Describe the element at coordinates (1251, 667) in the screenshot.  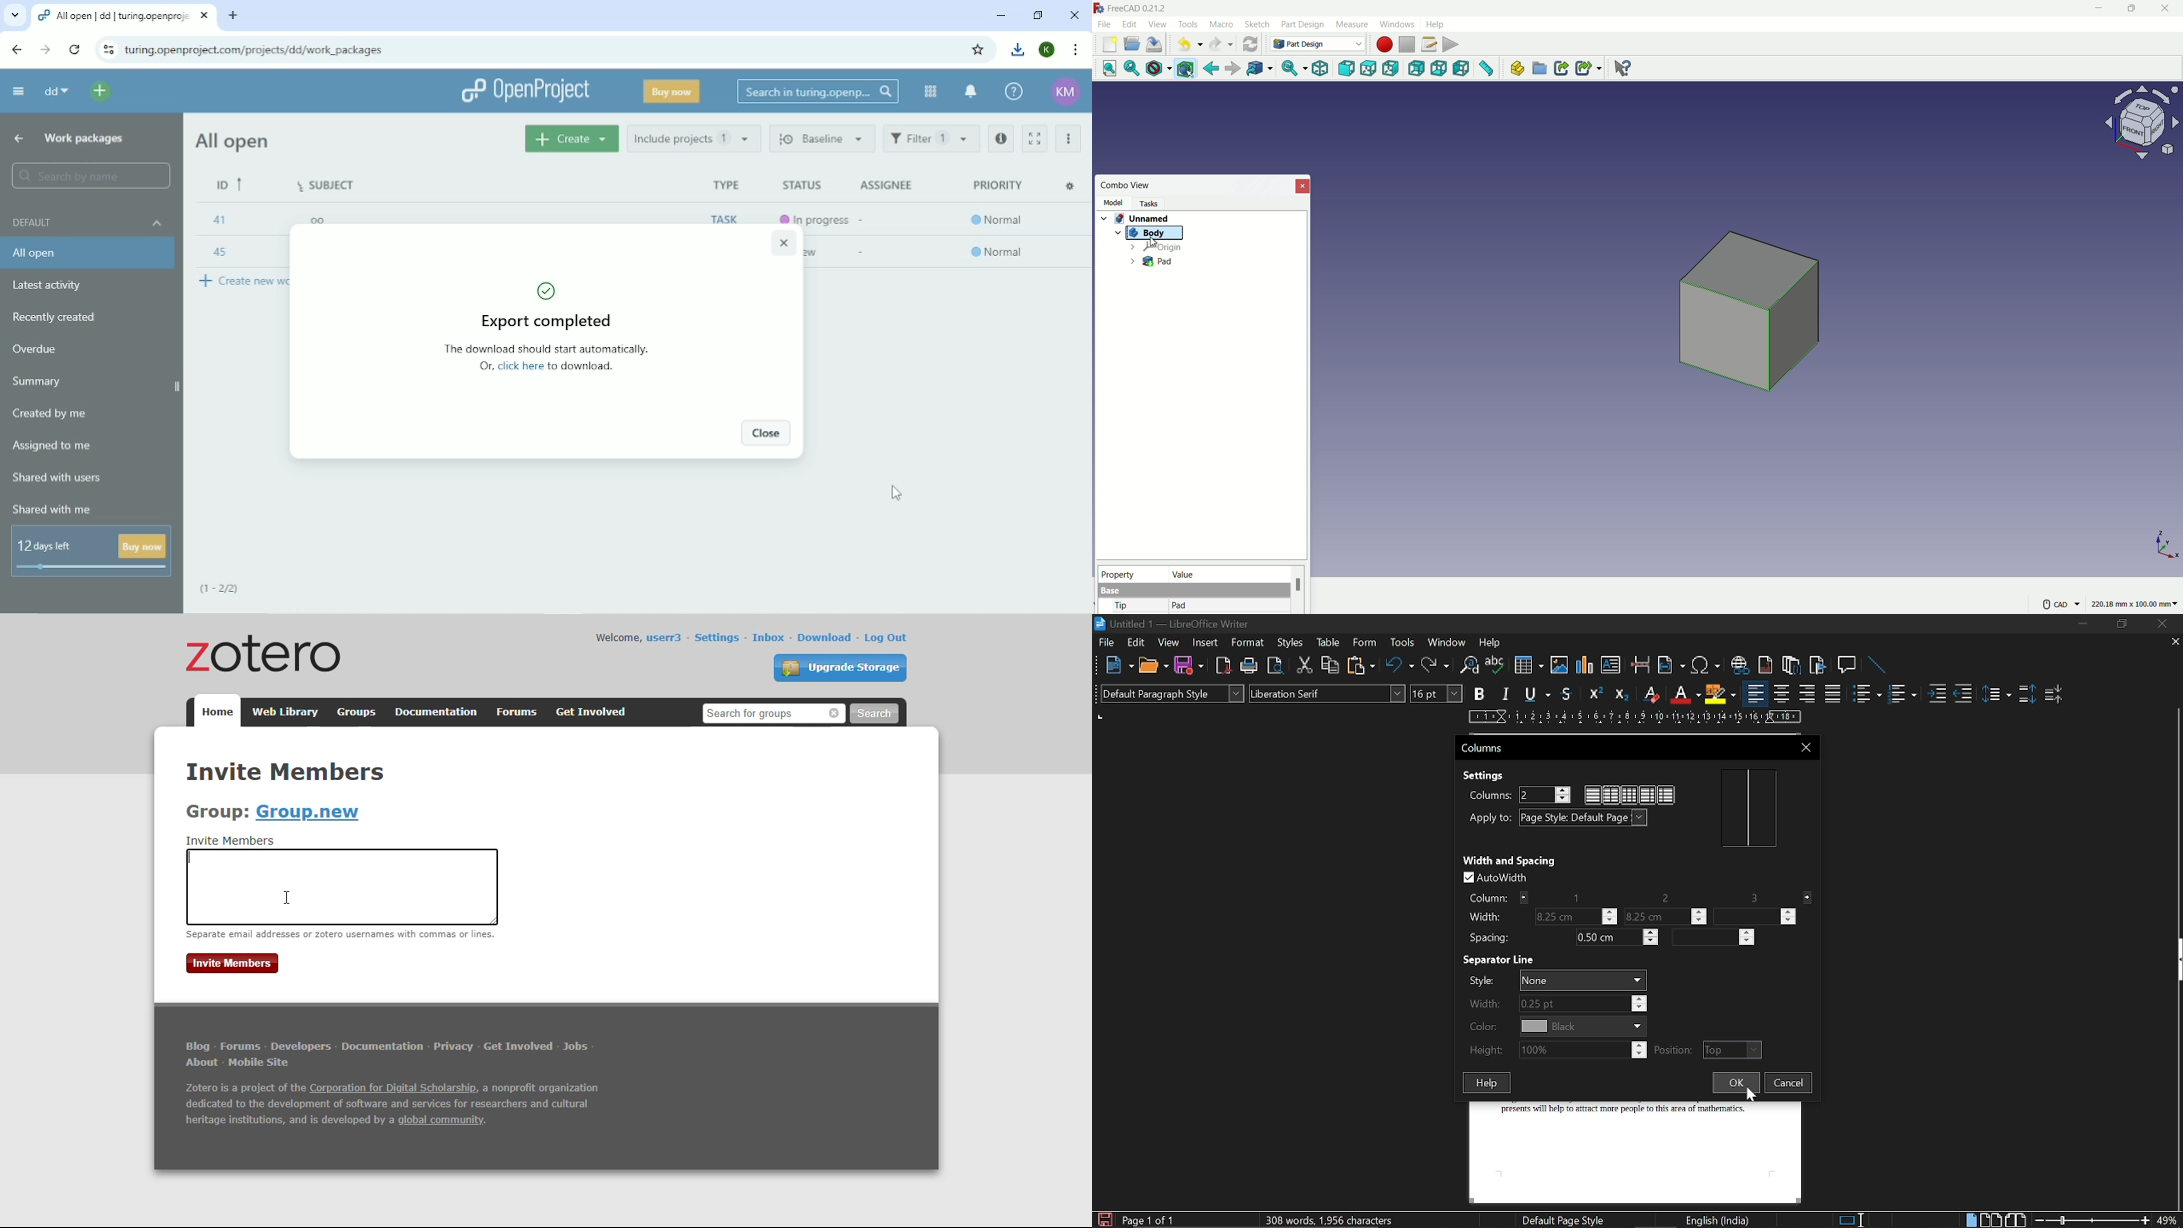
I see `Print` at that location.